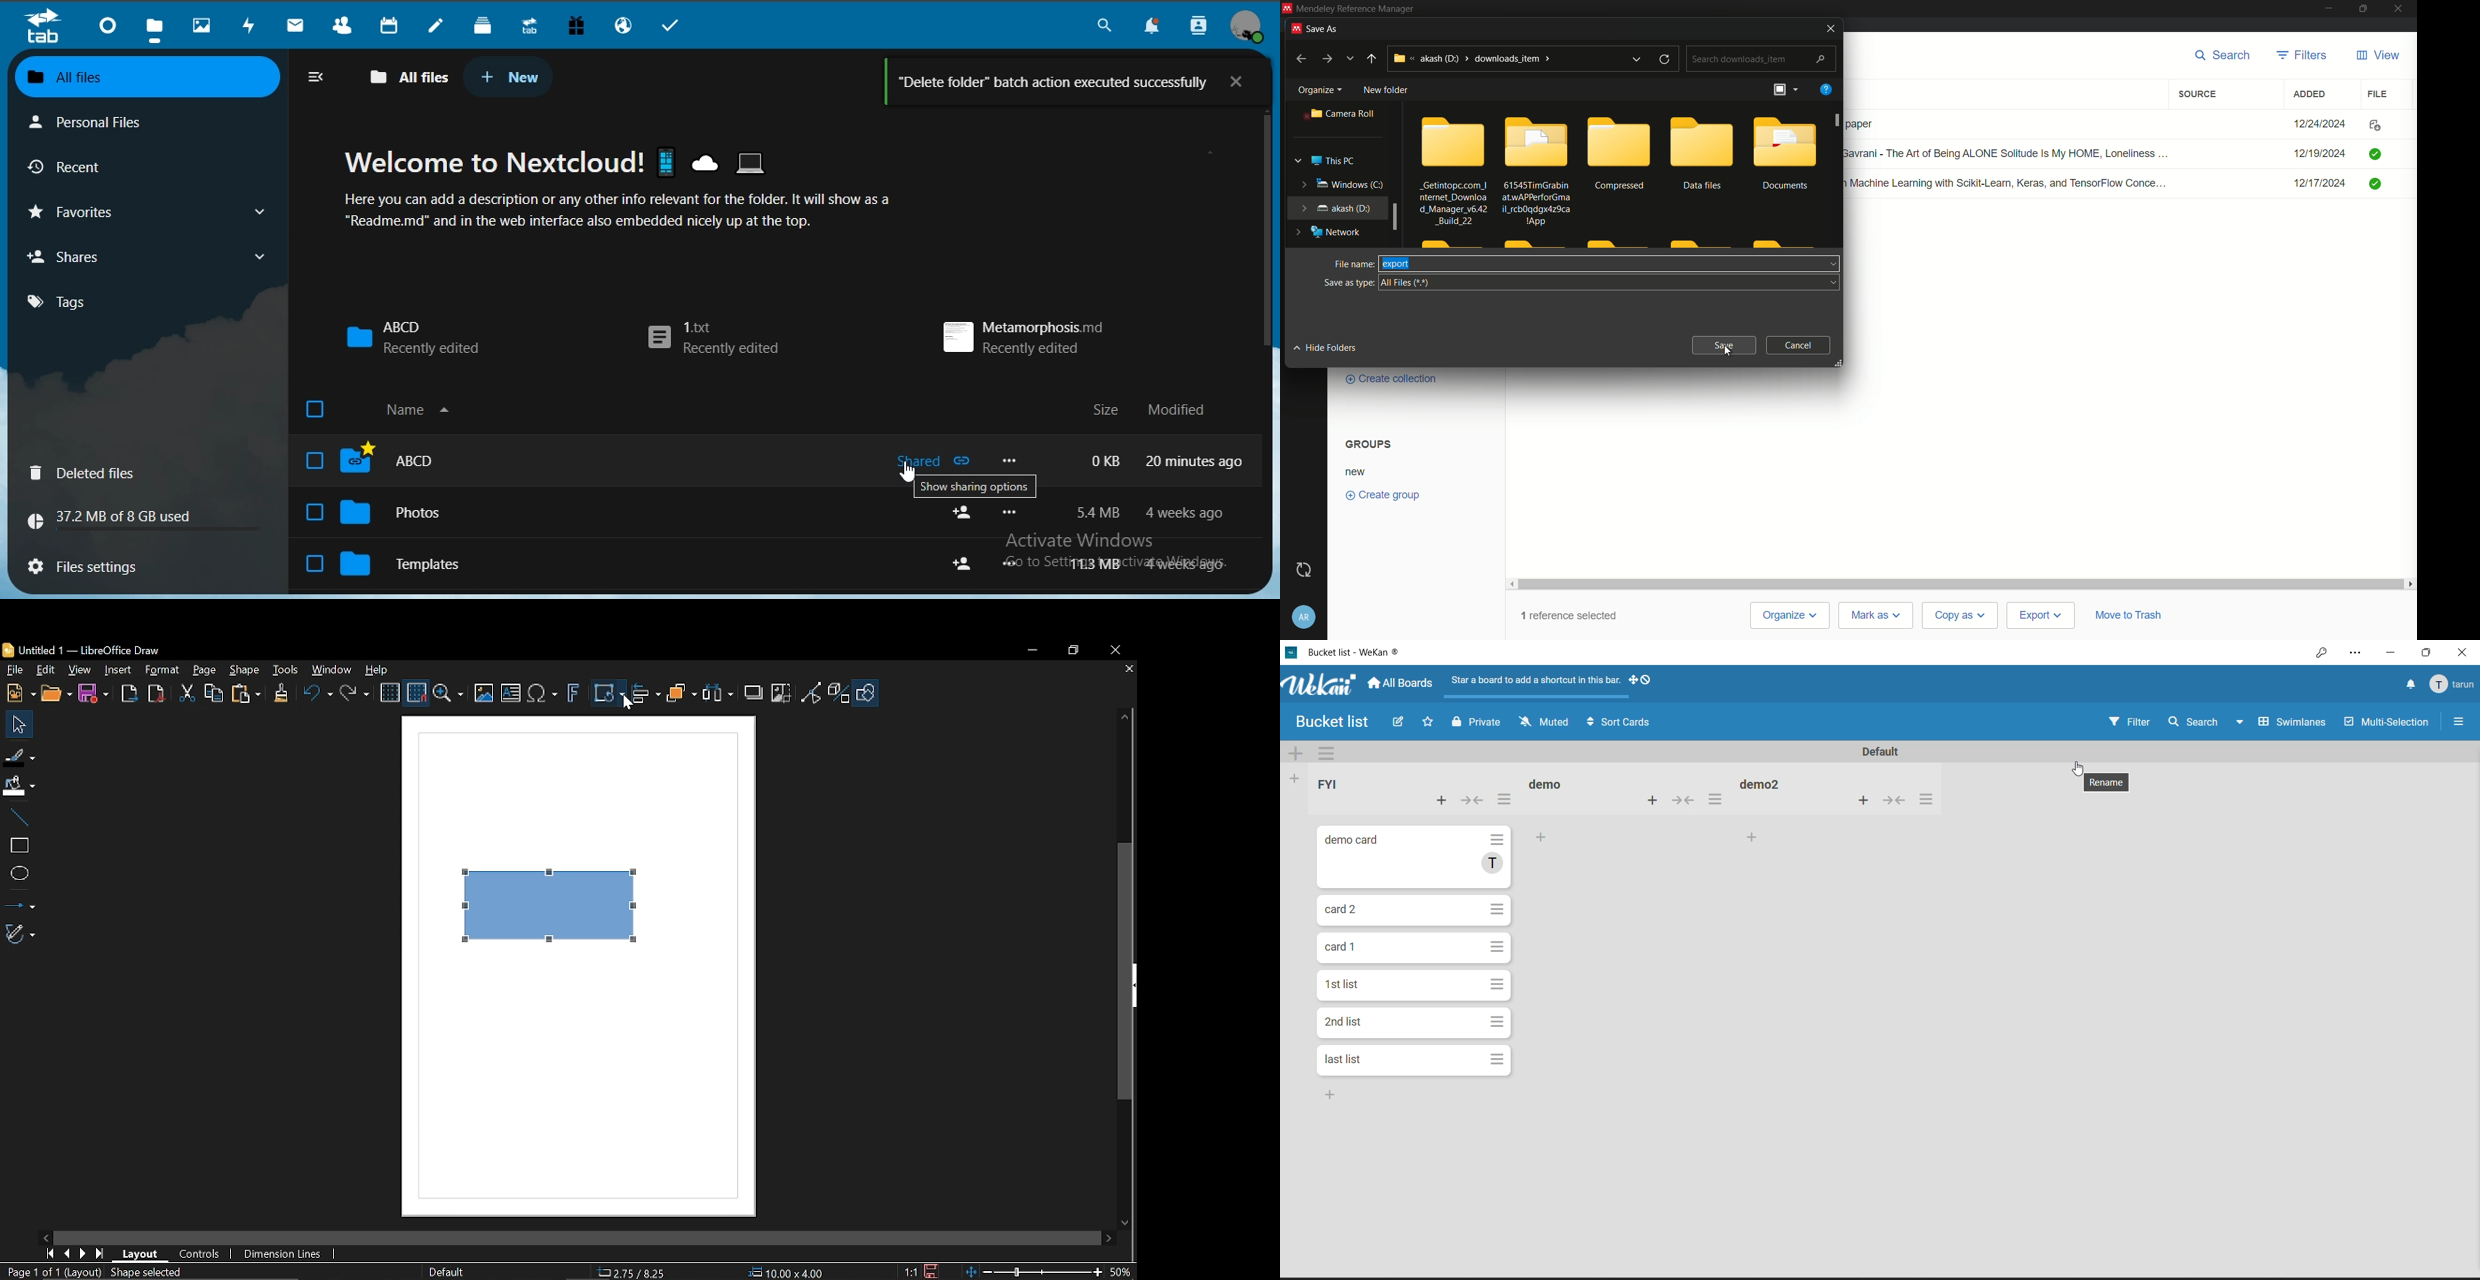 This screenshot has height=1288, width=2492. What do you see at coordinates (92, 695) in the screenshot?
I see `Save` at bounding box center [92, 695].